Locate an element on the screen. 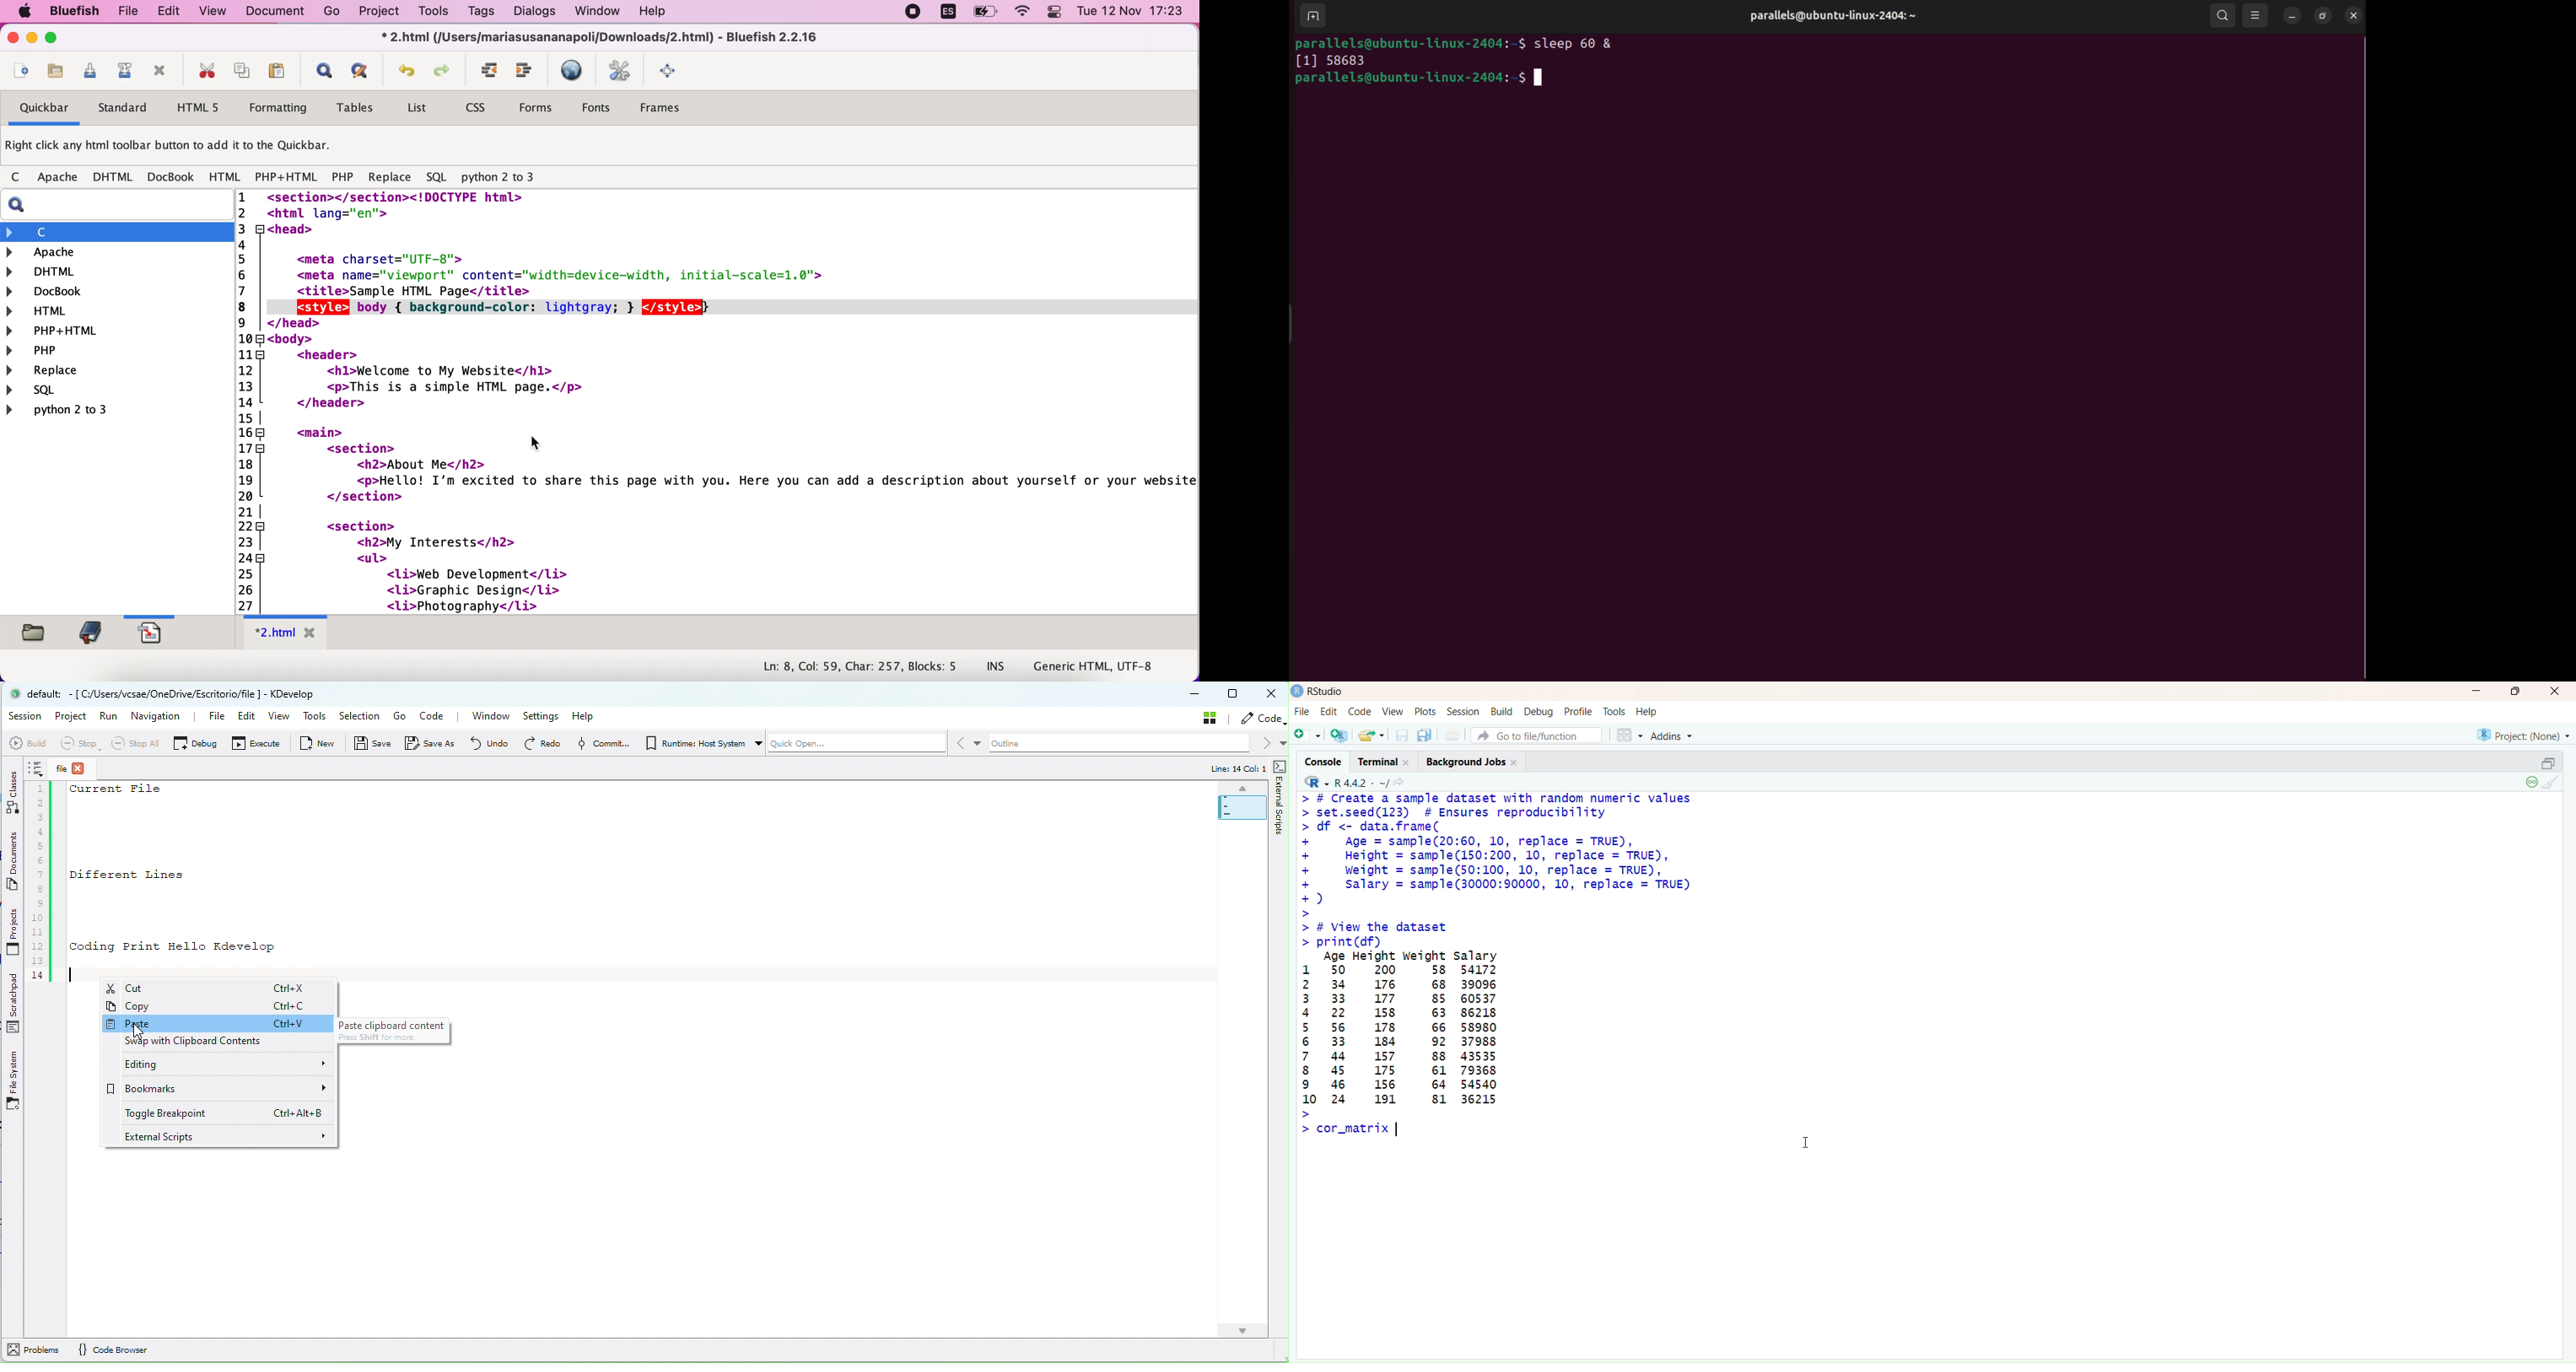 The image size is (2576, 1372). Go to file/function is located at coordinates (1536, 736).